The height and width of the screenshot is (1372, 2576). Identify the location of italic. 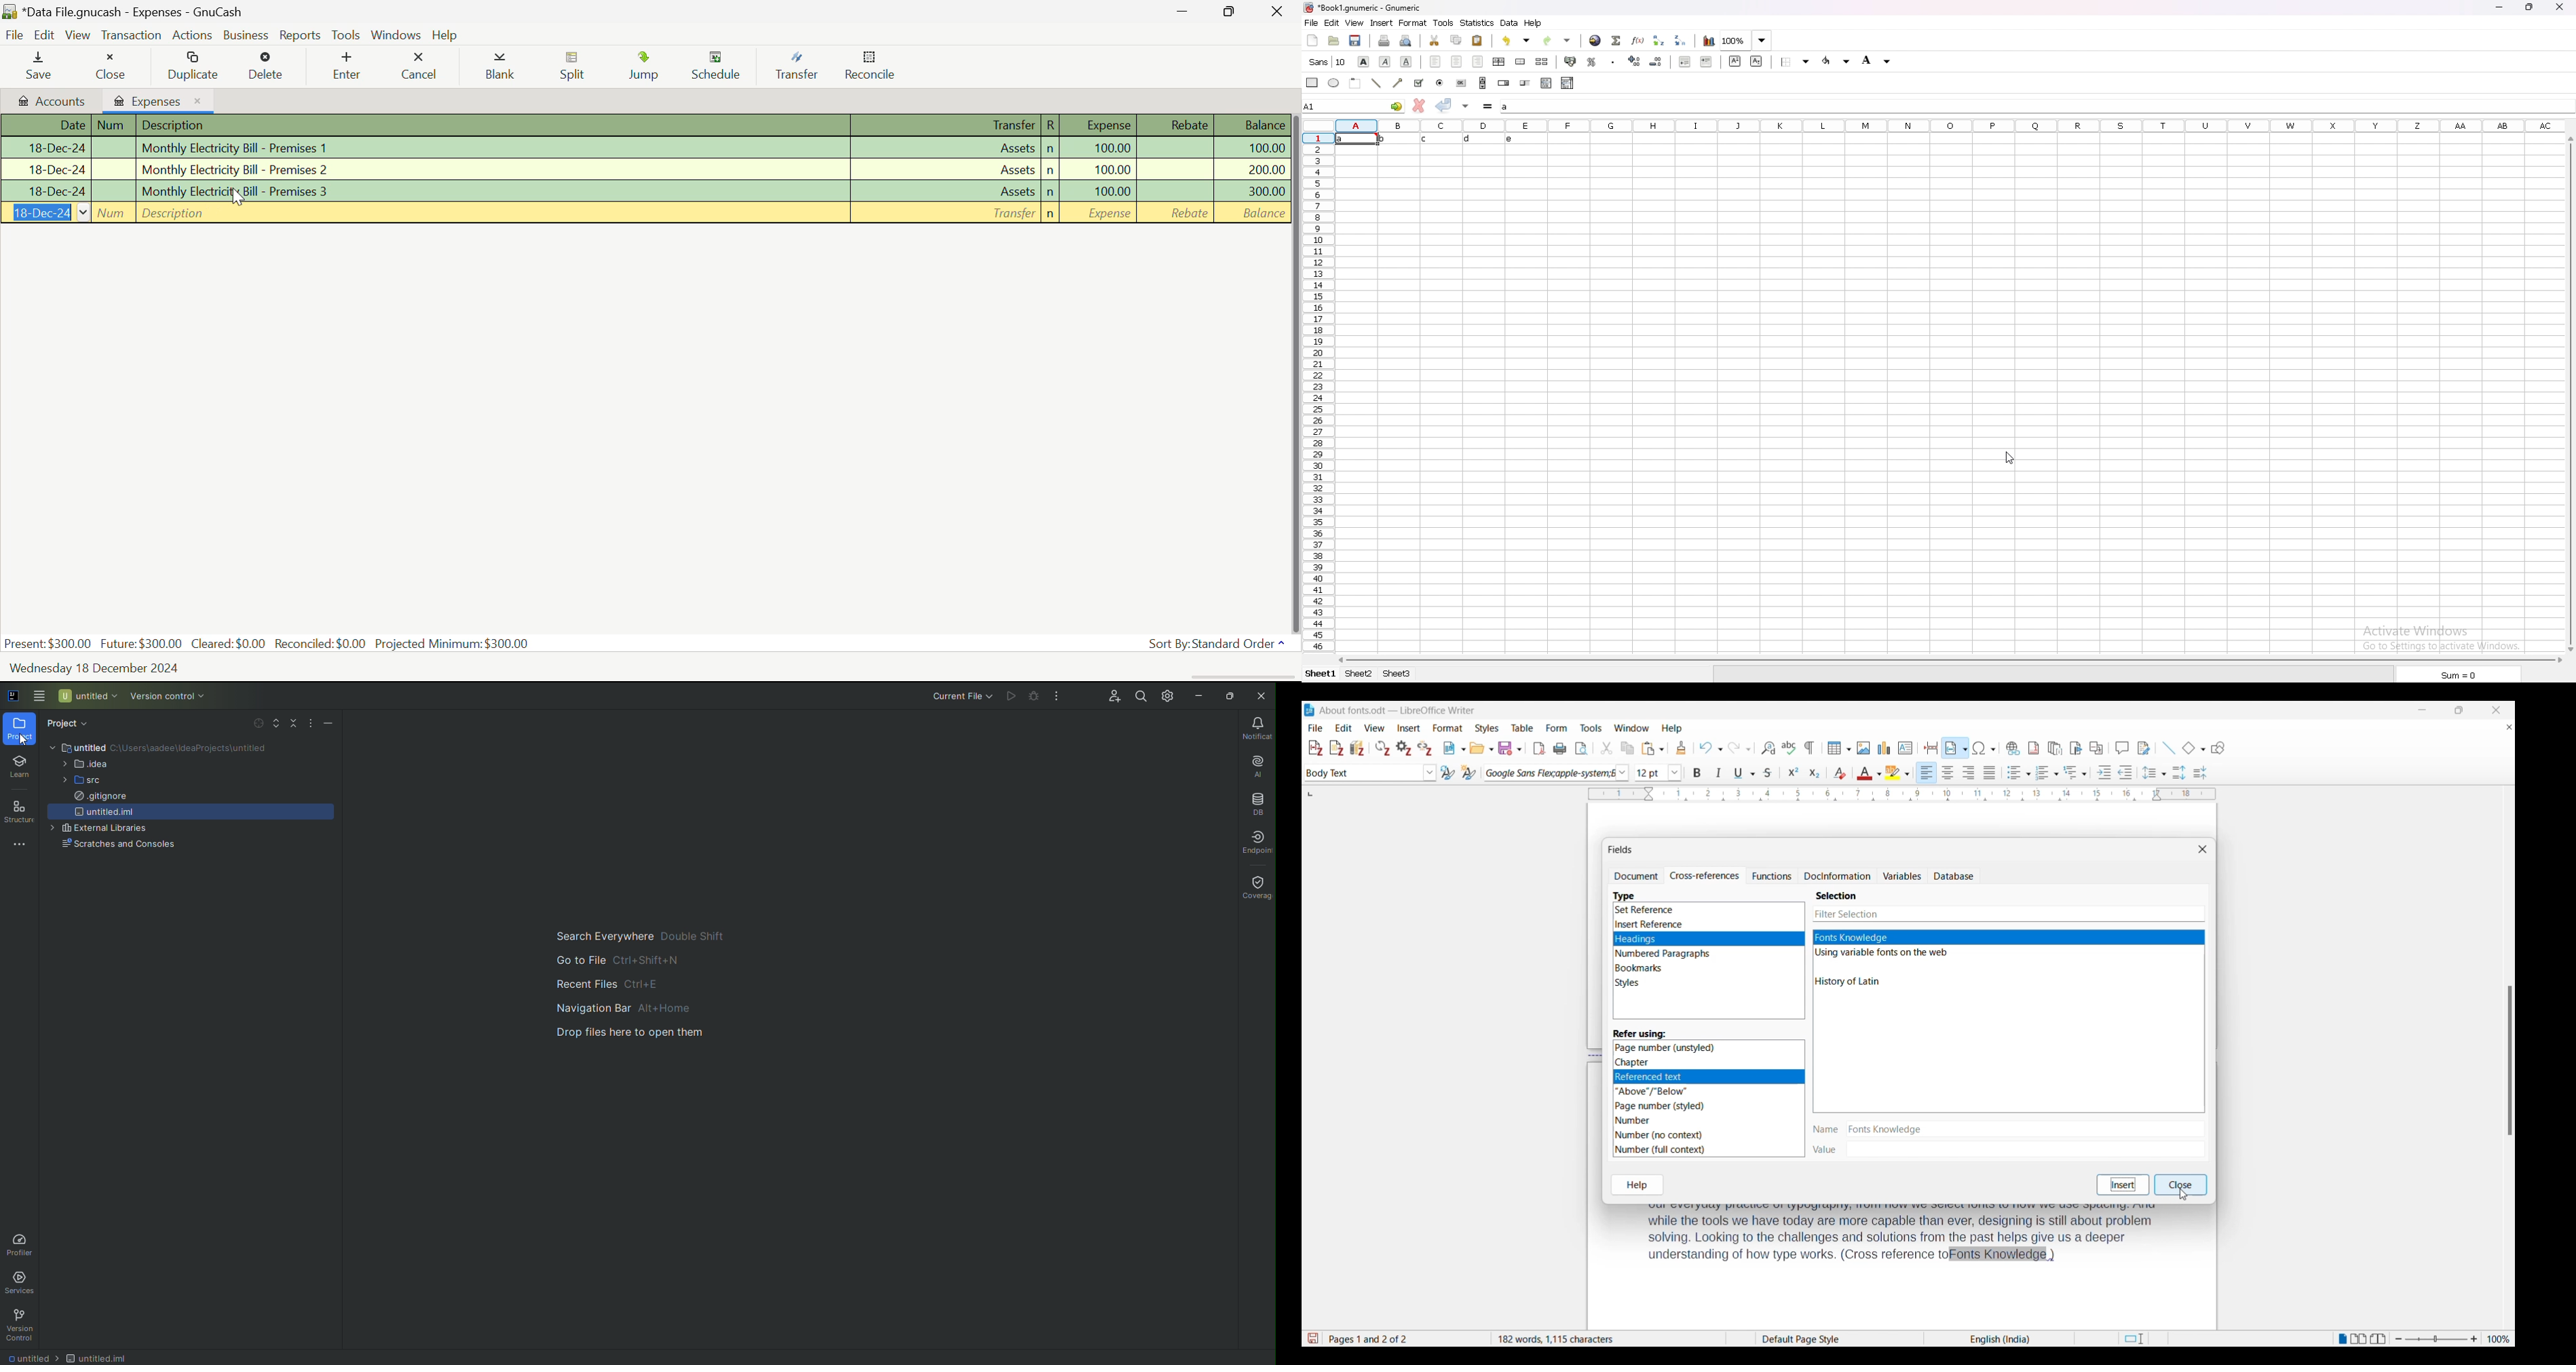
(1385, 62).